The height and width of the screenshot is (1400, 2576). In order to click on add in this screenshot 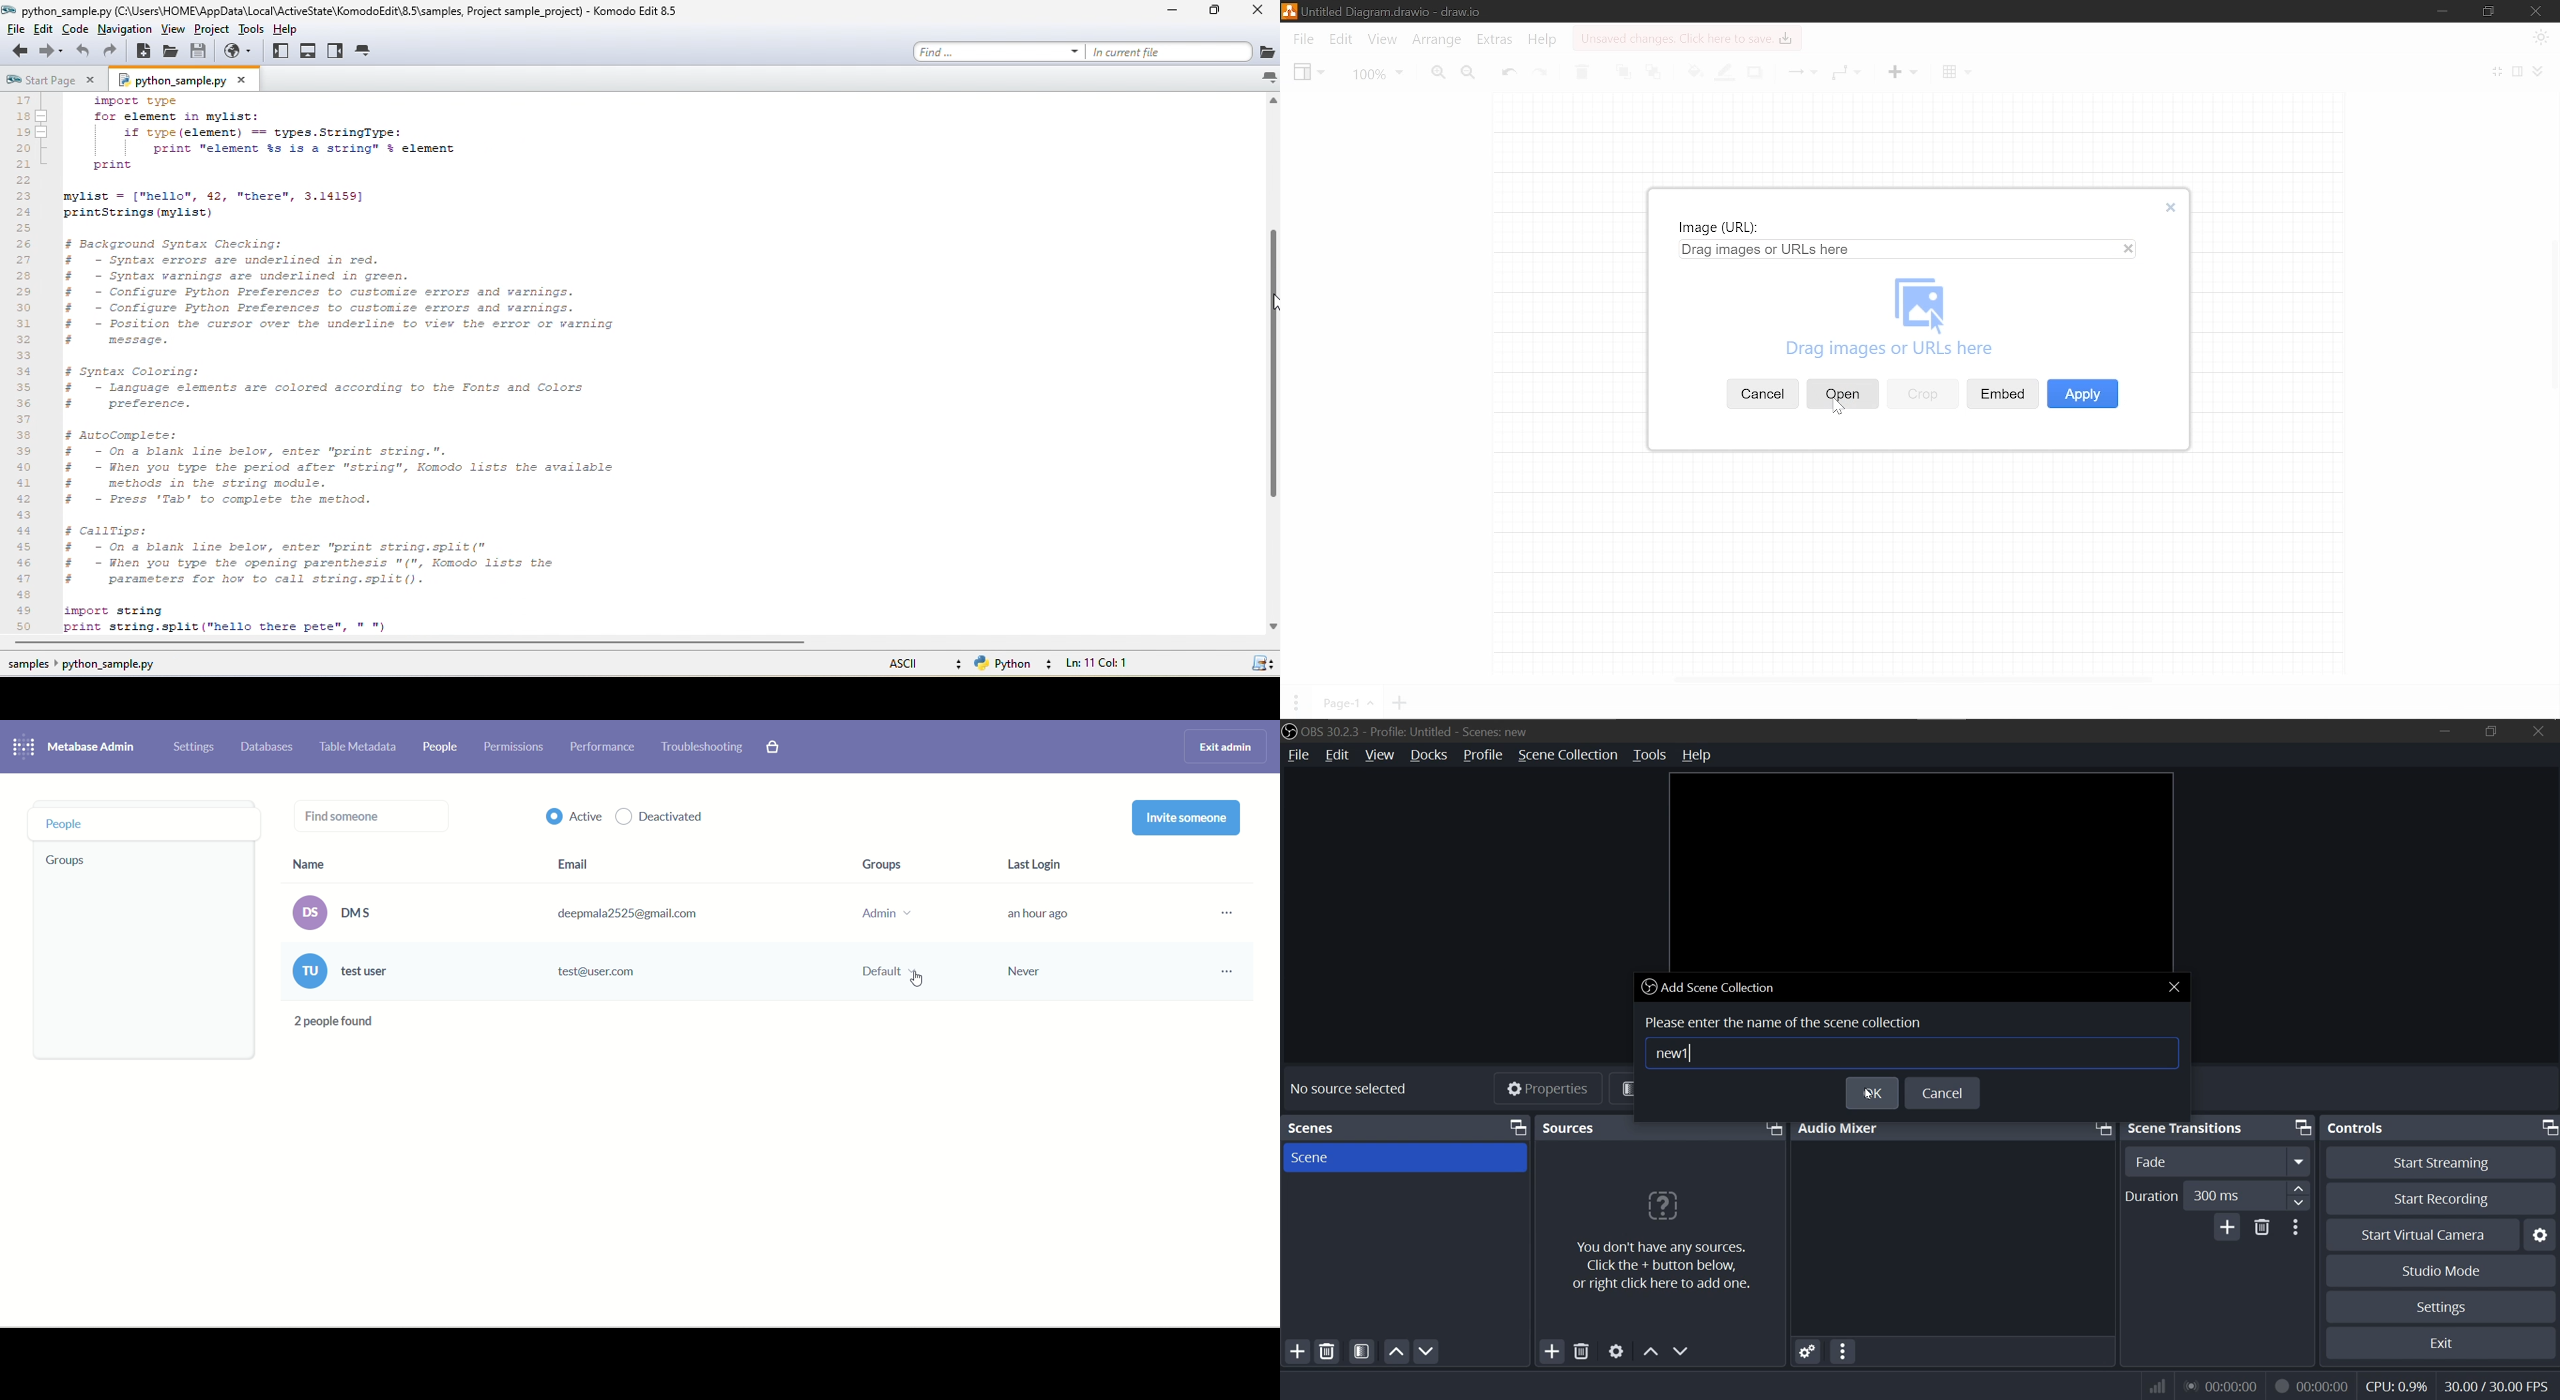, I will do `click(1299, 1350)`.